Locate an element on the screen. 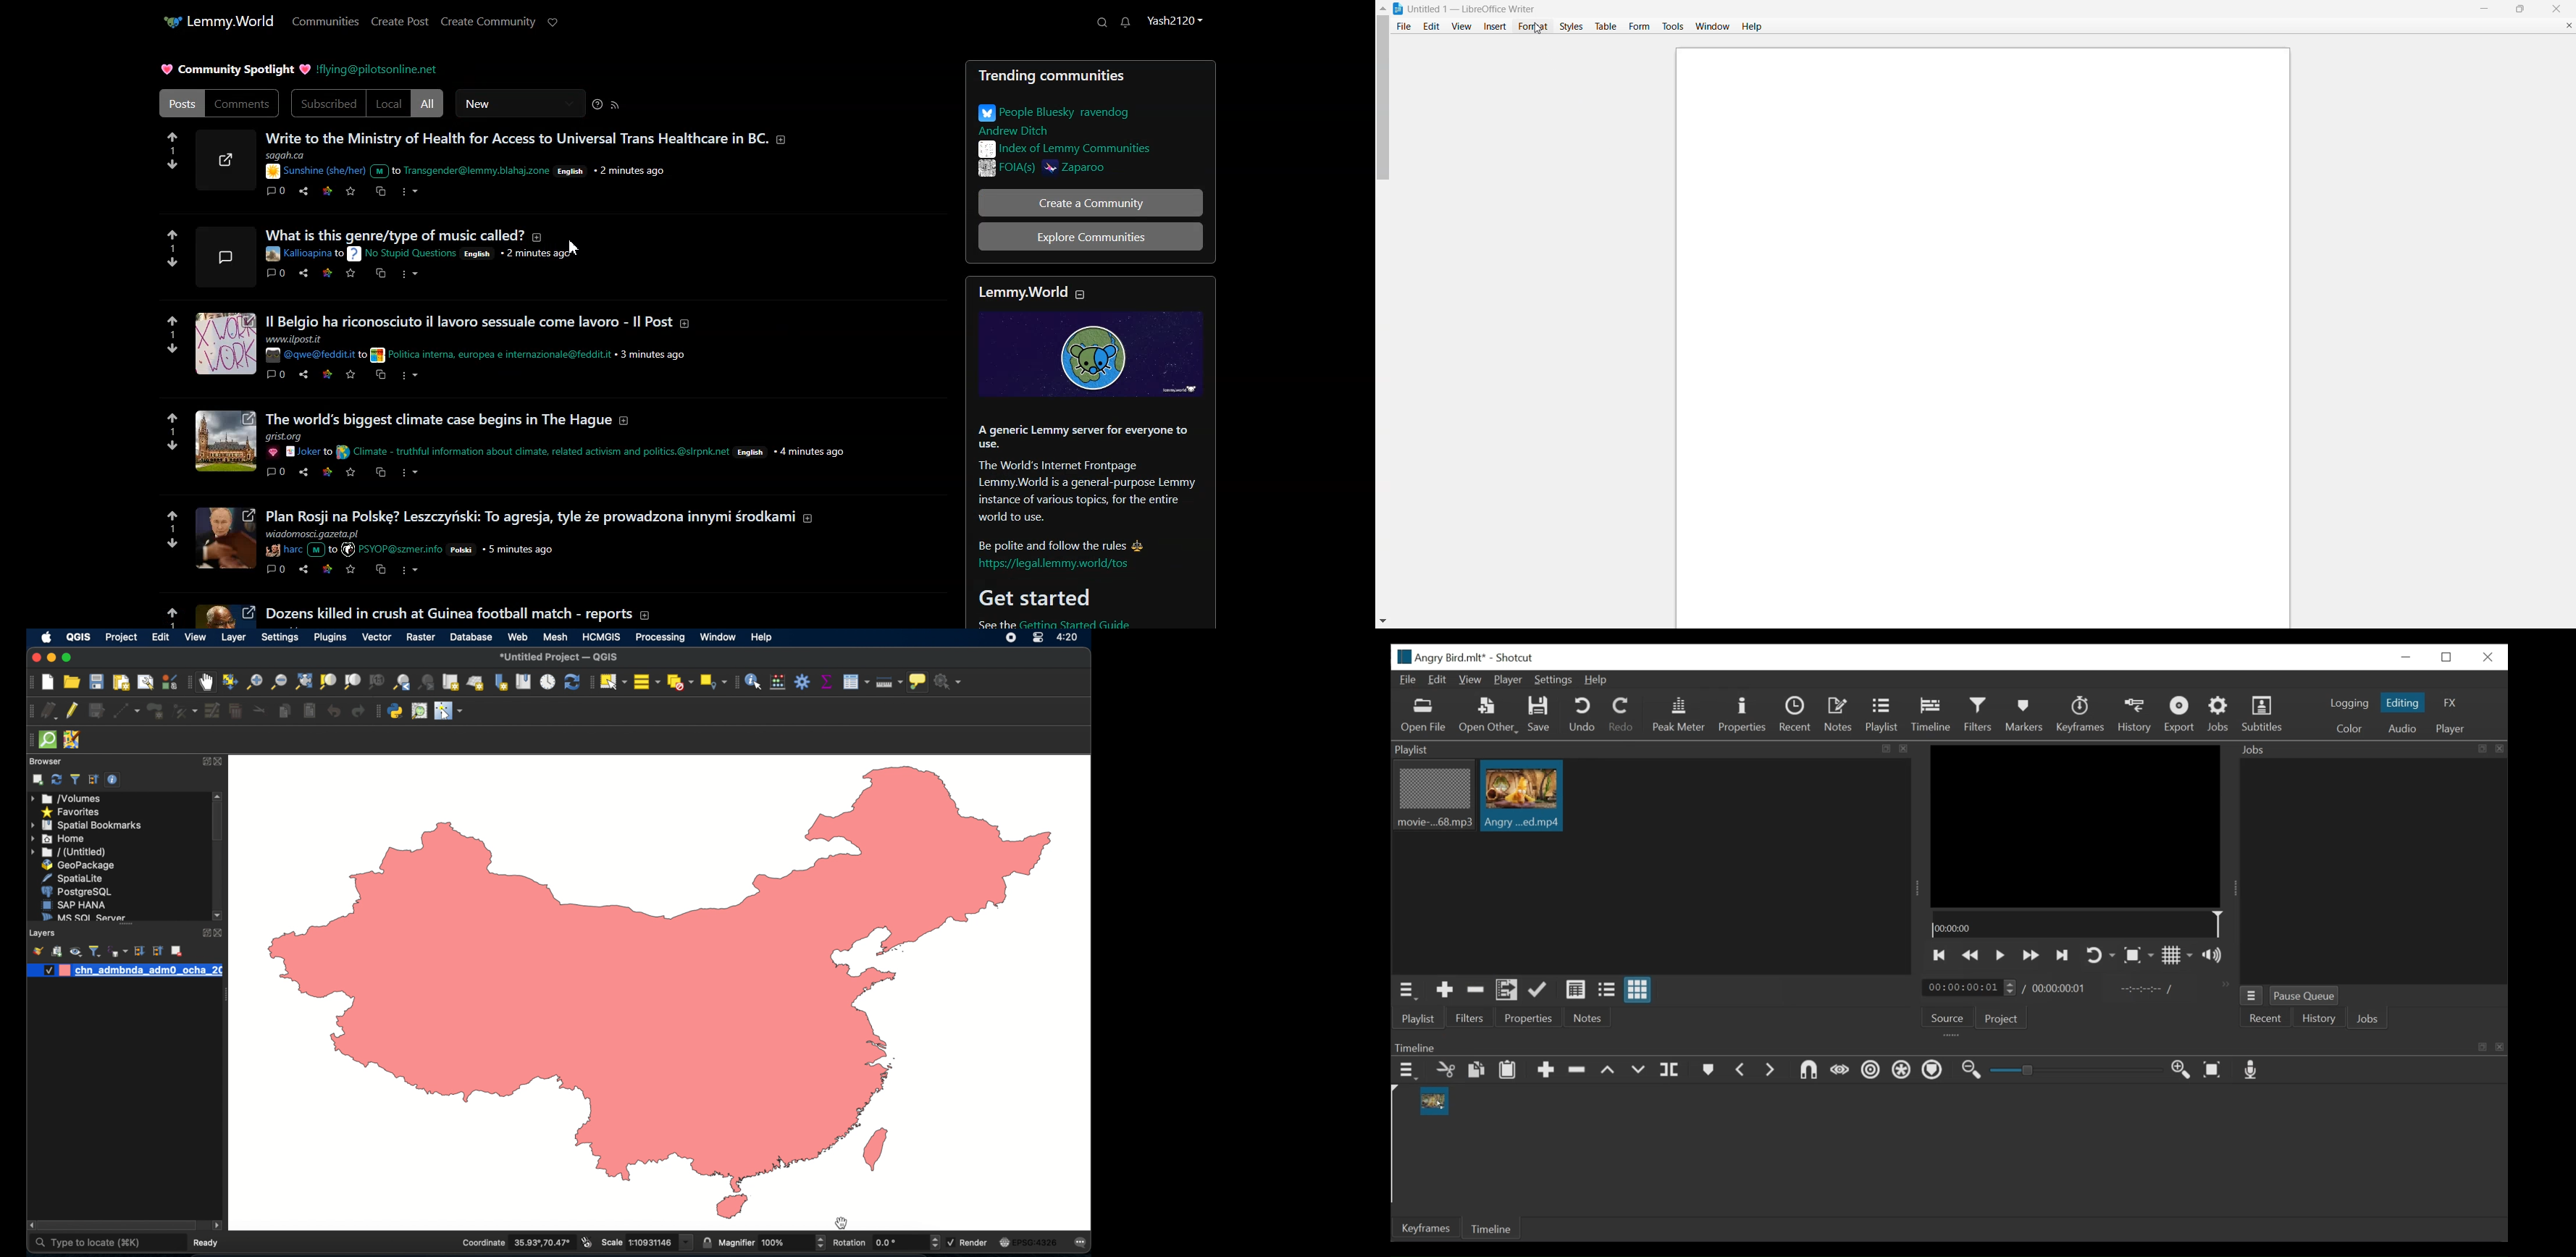 The height and width of the screenshot is (1260, 2576).  is located at coordinates (227, 440).